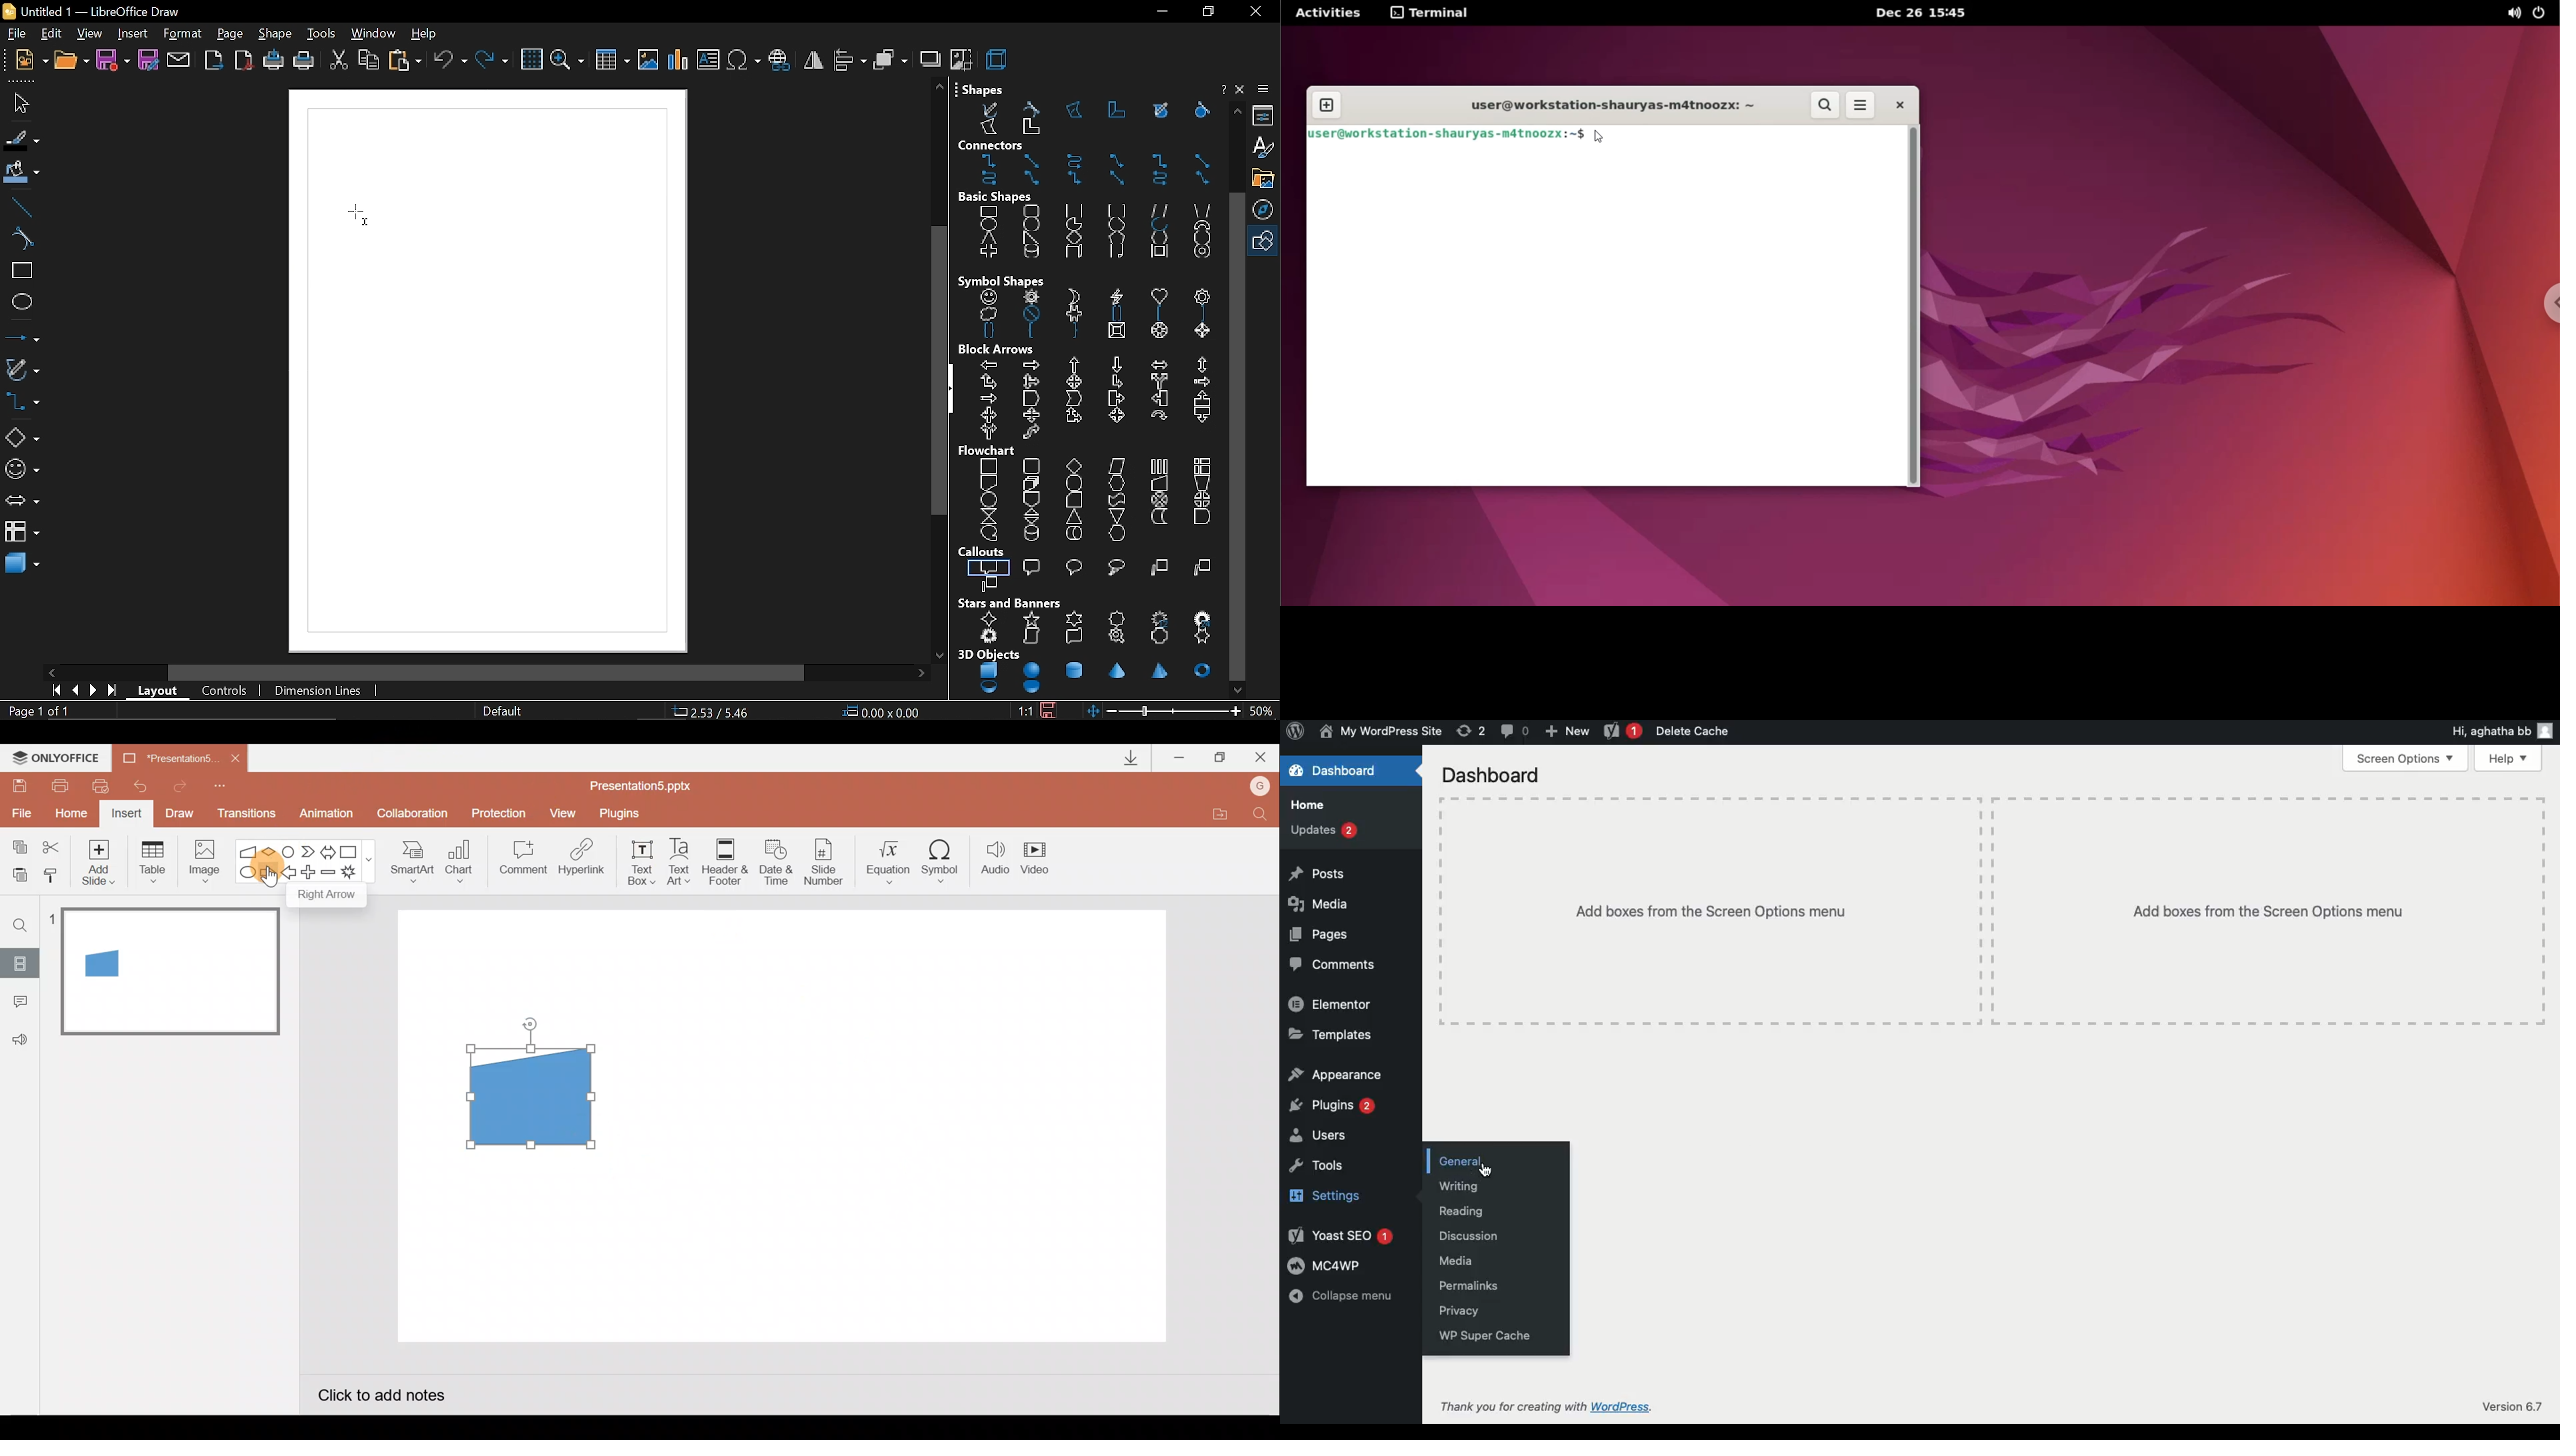  Describe the element at coordinates (1201, 499) in the screenshot. I see `or` at that location.